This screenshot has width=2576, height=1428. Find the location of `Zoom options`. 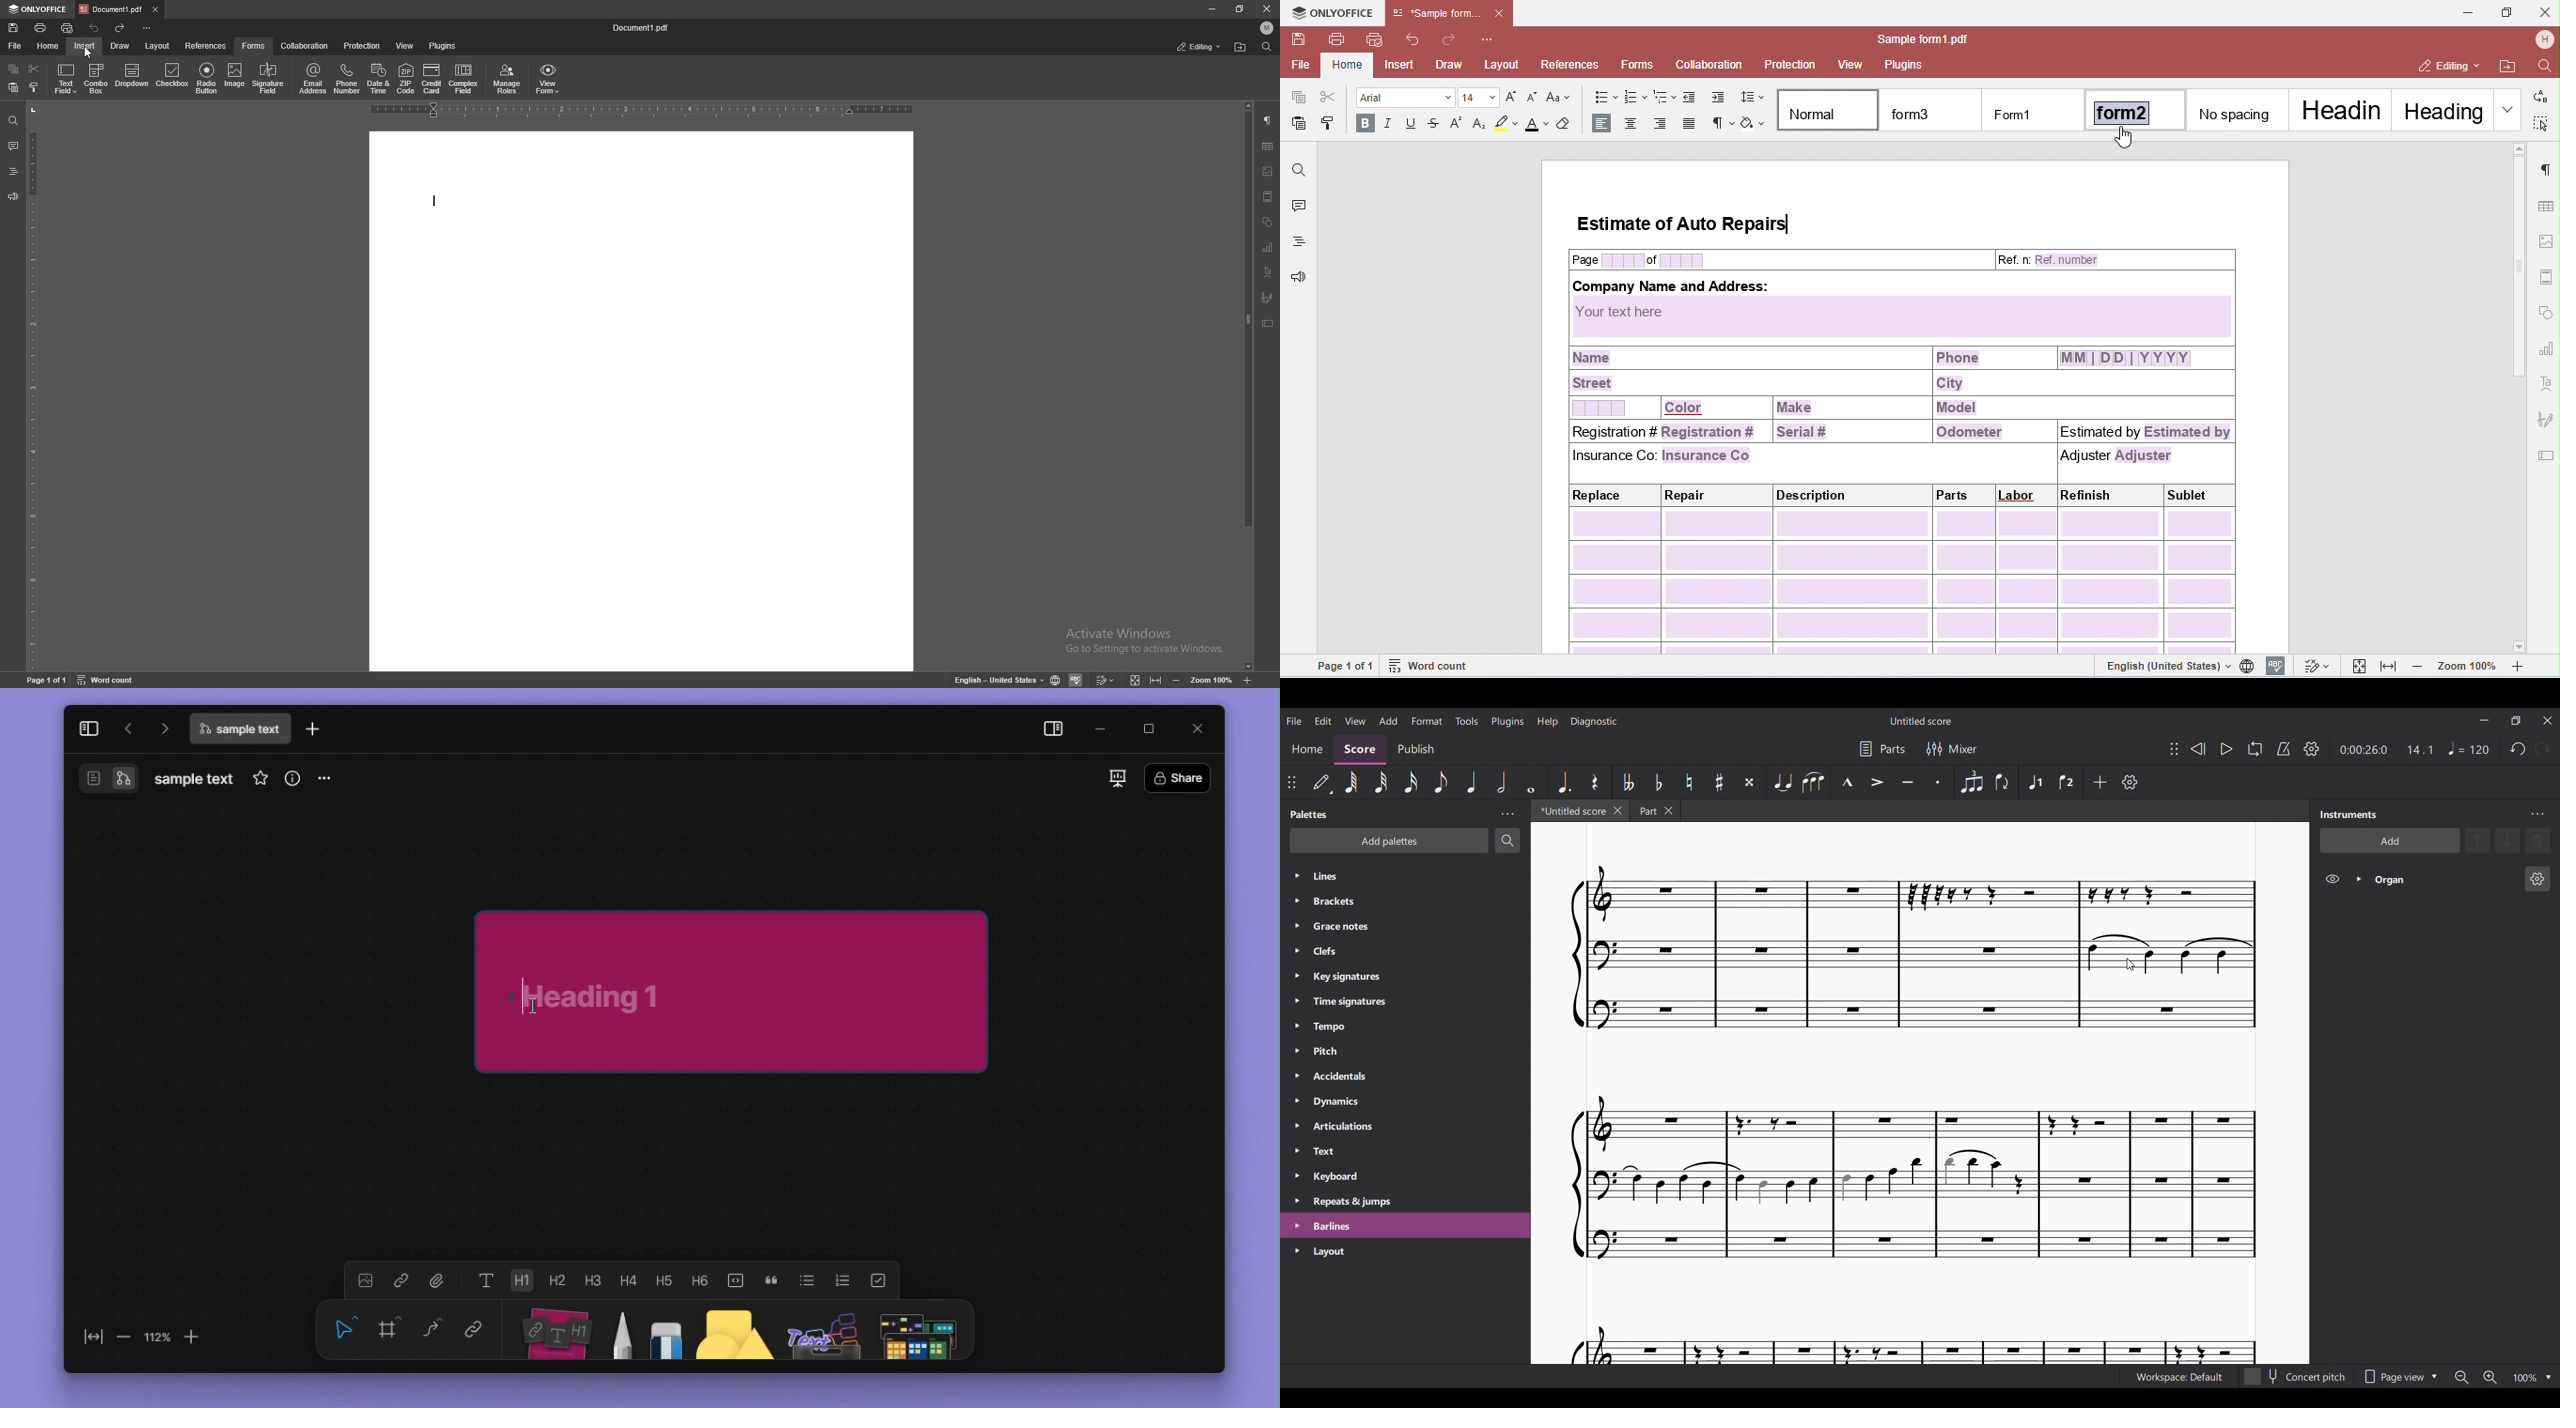

Zoom options is located at coordinates (2548, 1377).